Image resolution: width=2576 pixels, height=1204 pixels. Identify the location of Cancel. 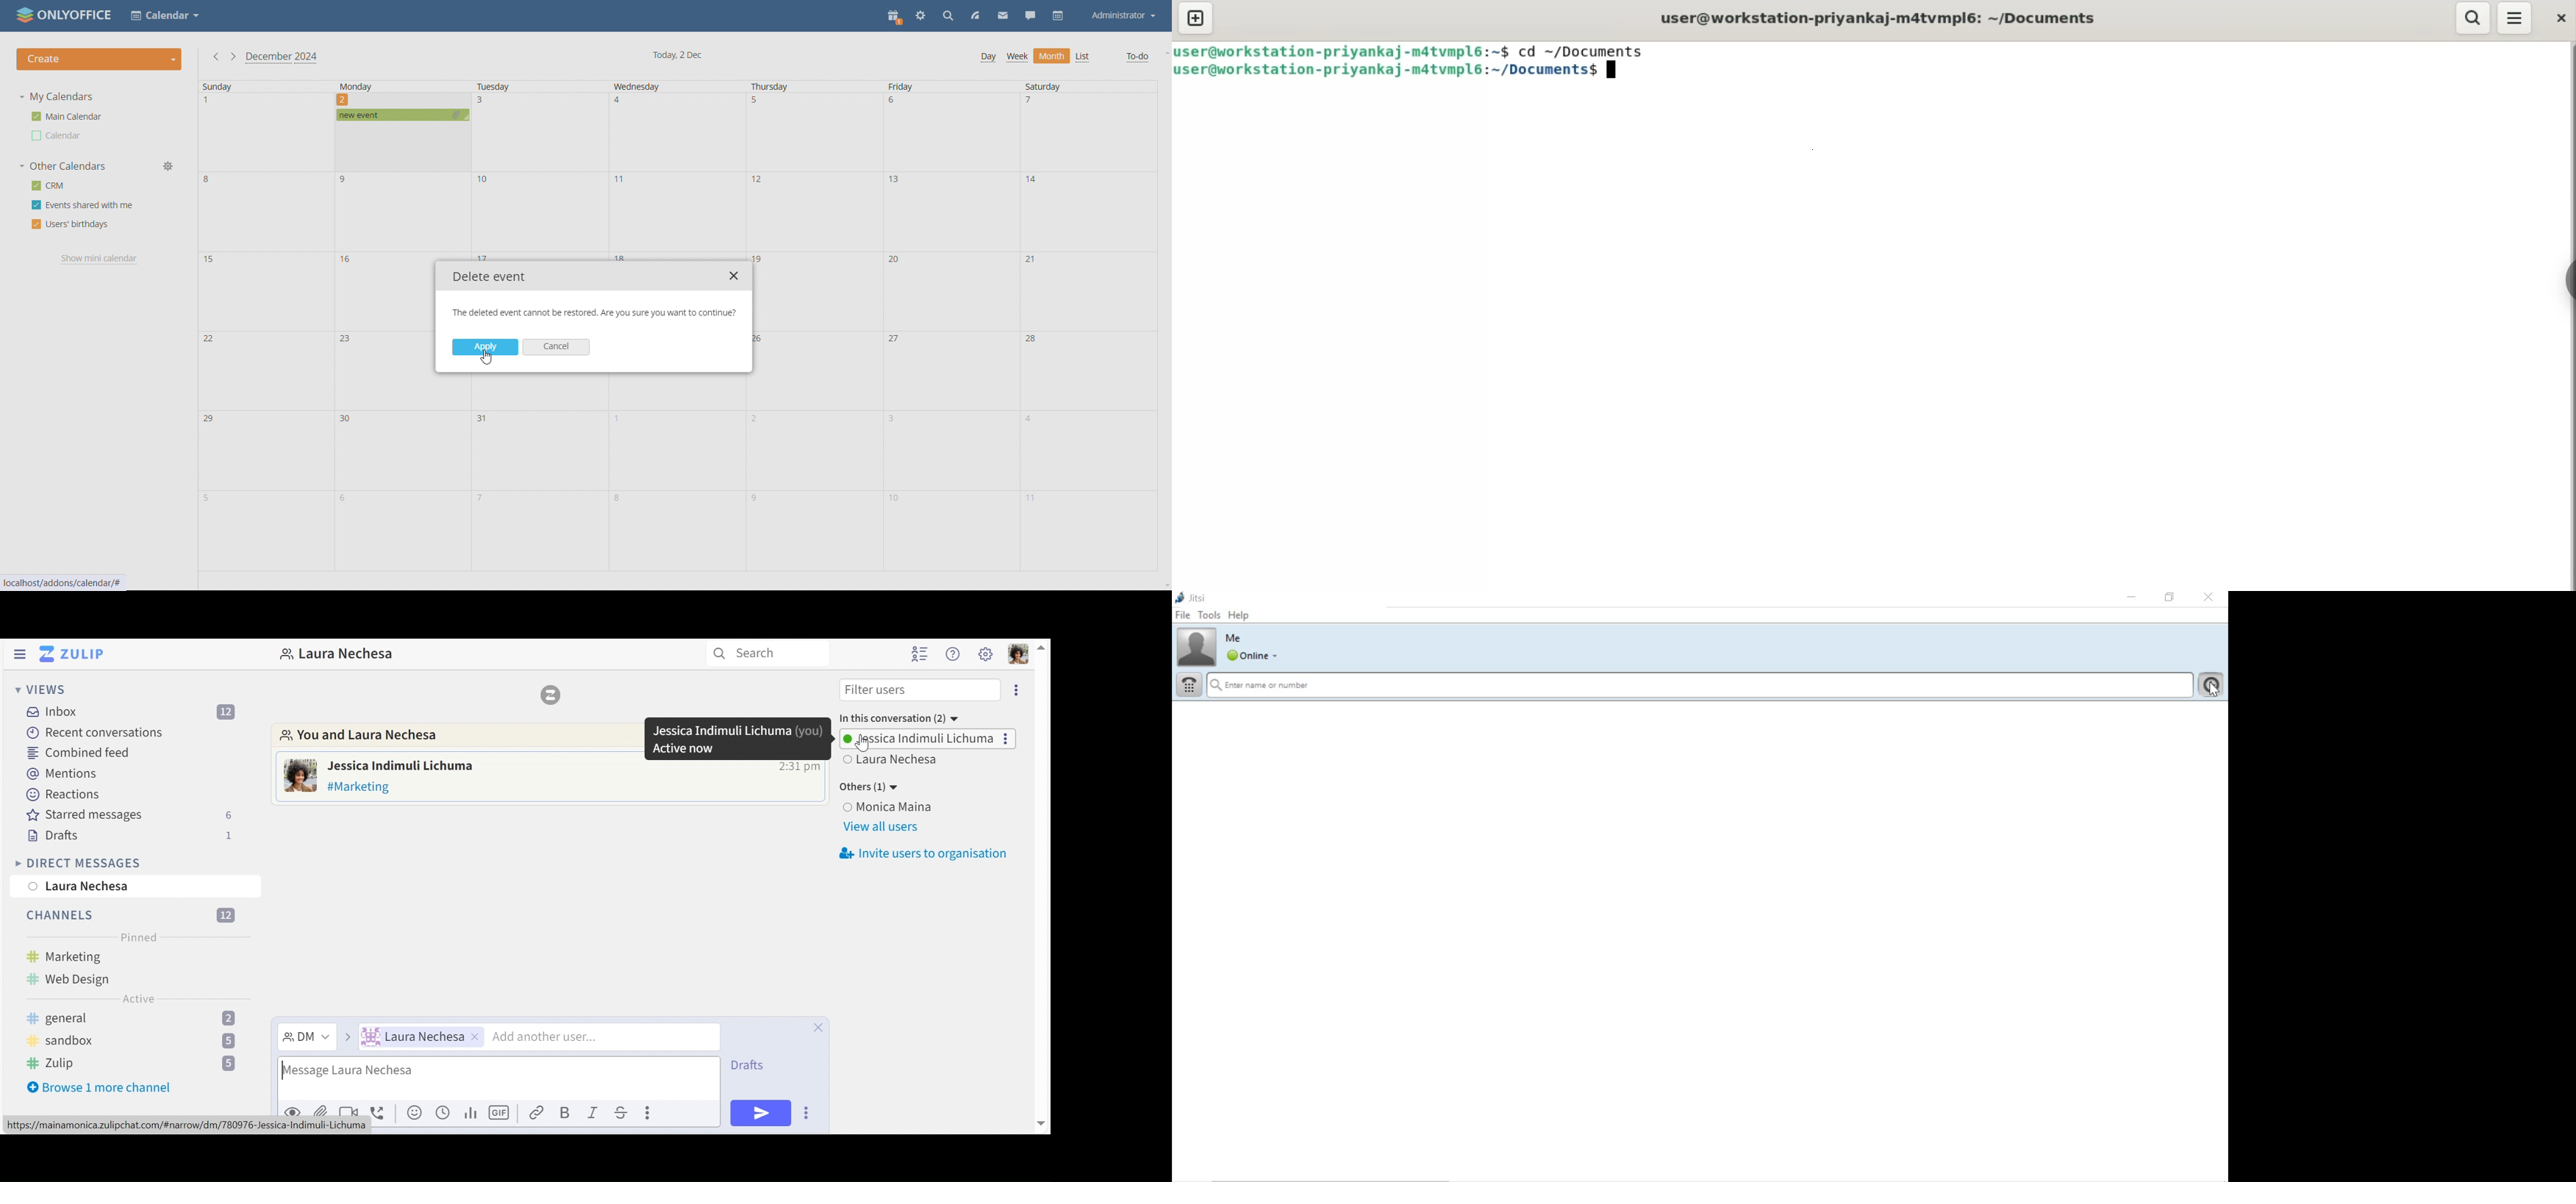
(555, 347).